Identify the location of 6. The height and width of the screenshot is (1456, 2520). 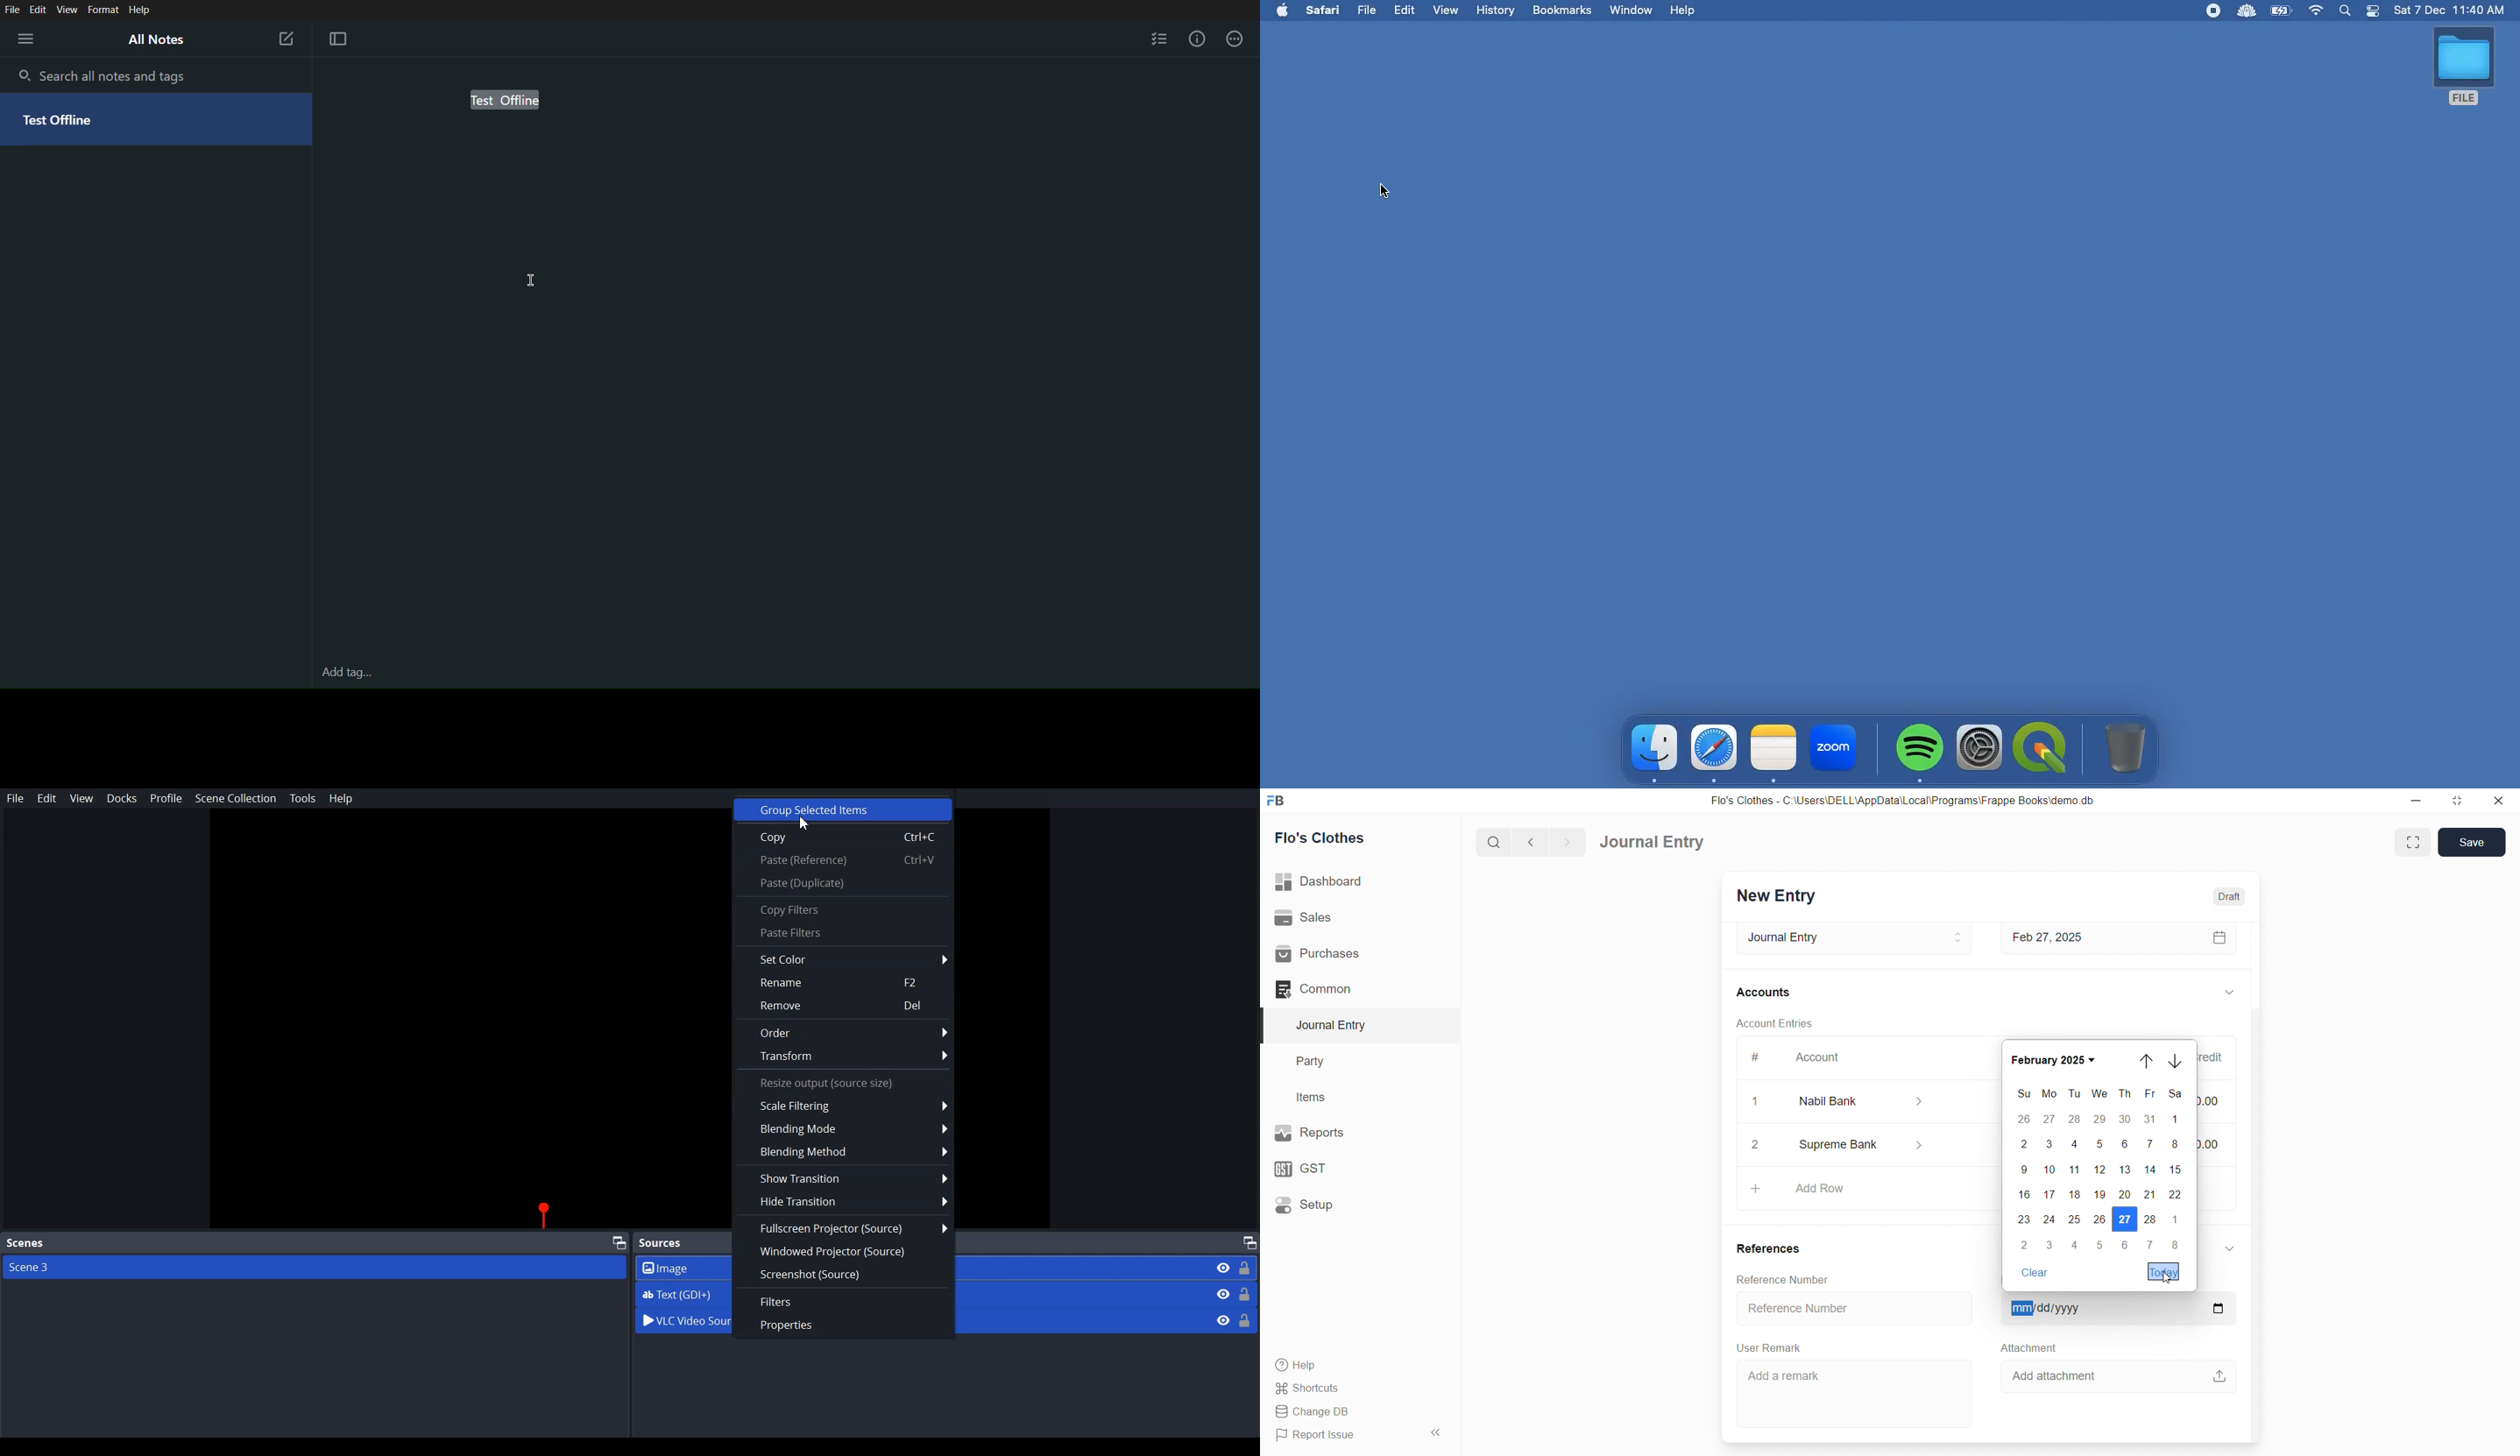
(2126, 1145).